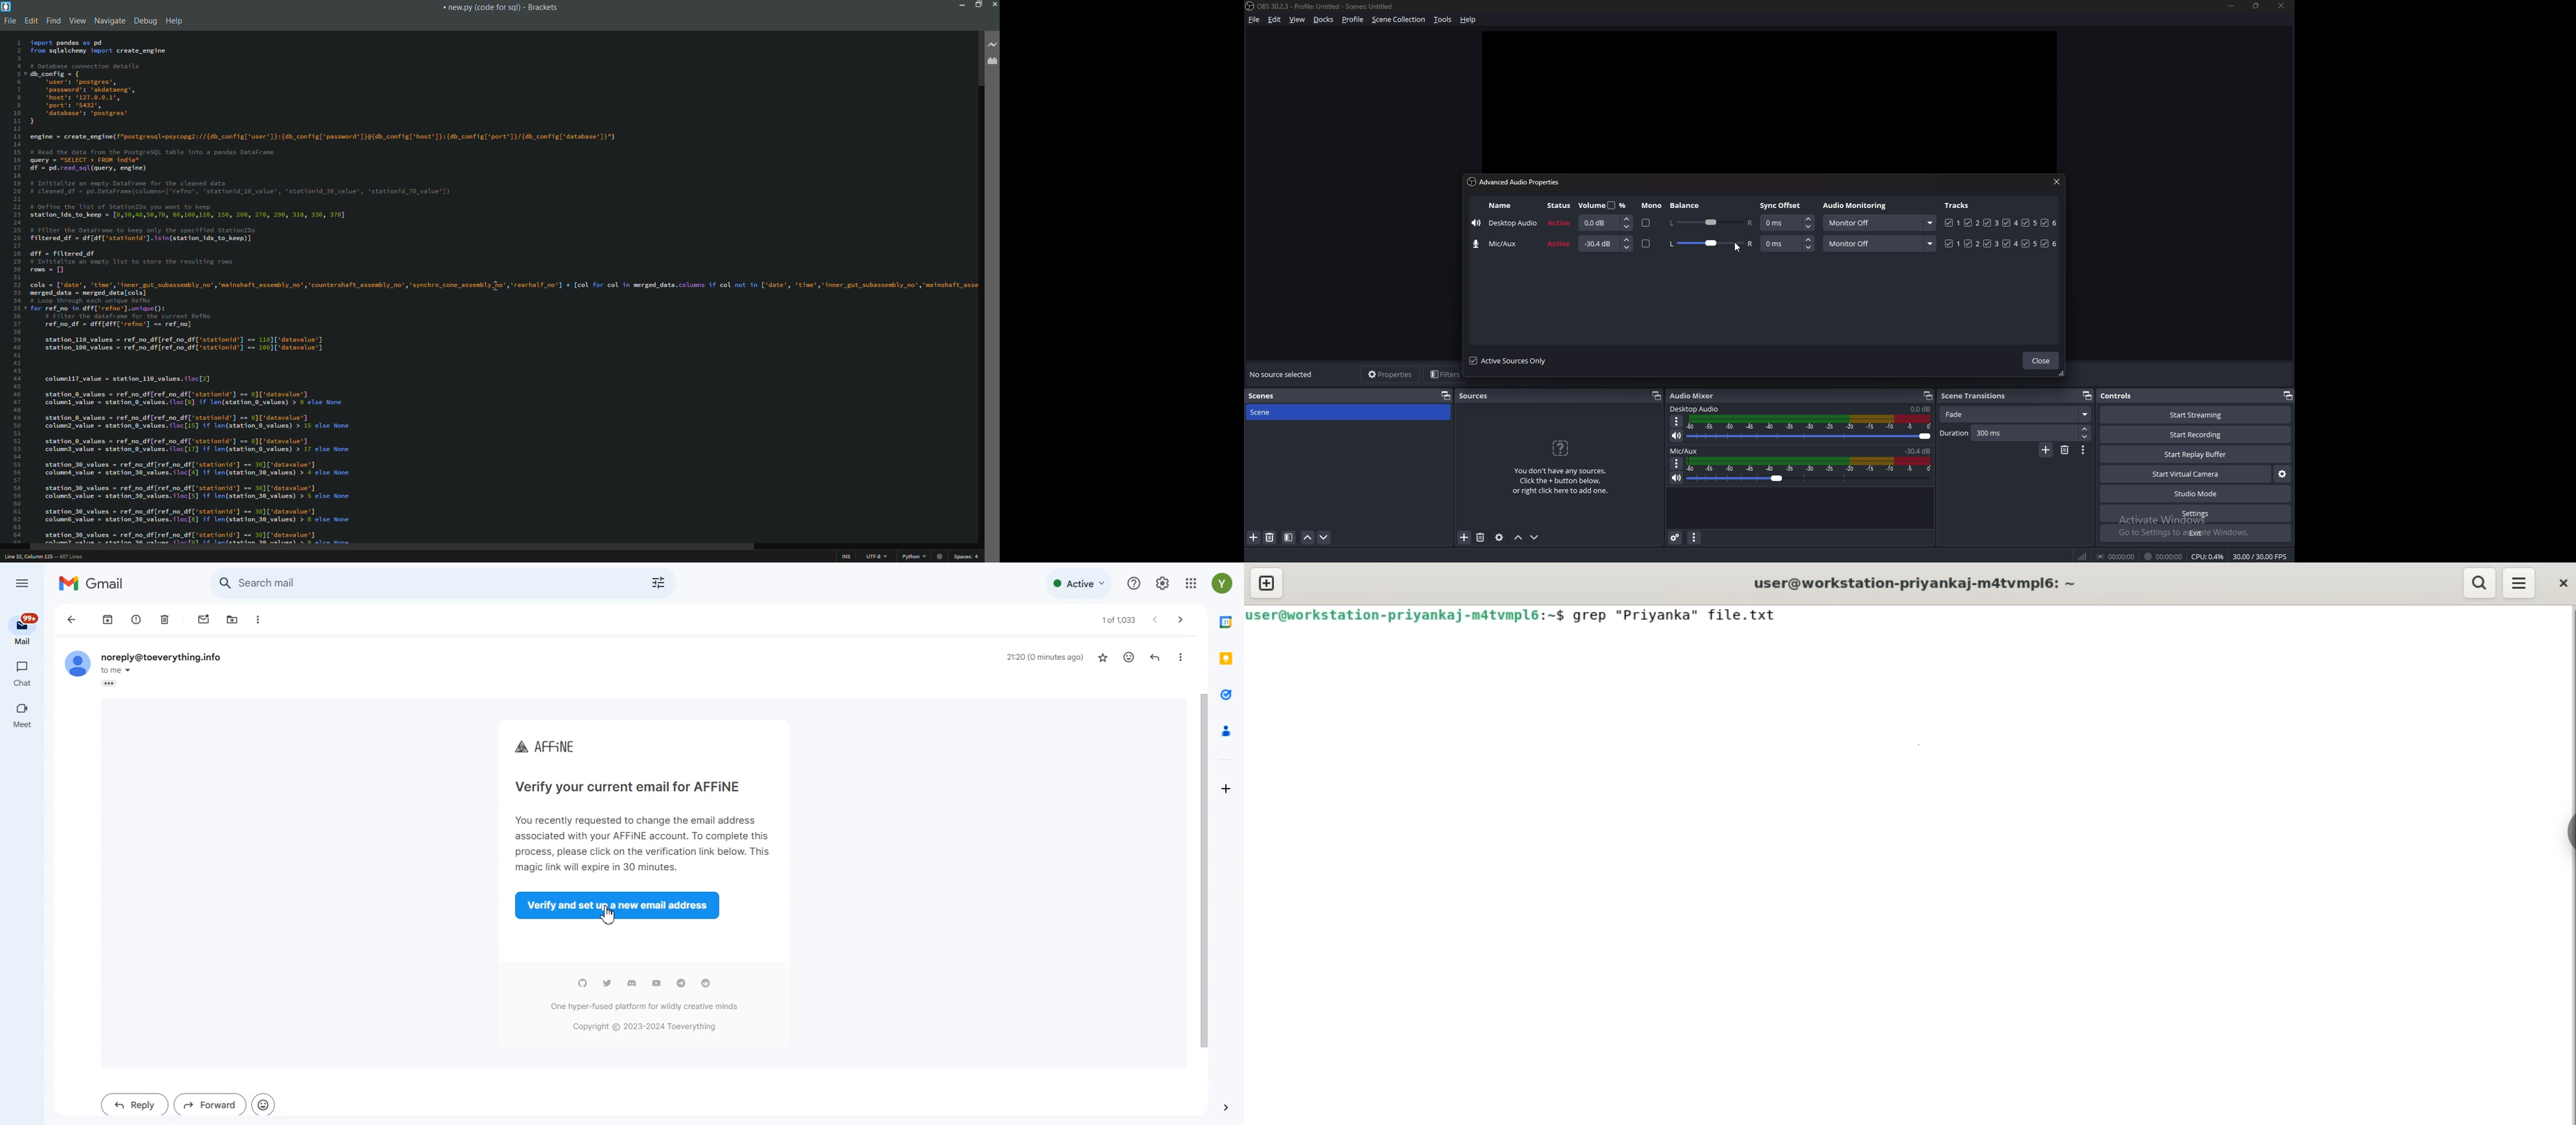  Describe the element at coordinates (1559, 224) in the screenshot. I see `status` at that location.